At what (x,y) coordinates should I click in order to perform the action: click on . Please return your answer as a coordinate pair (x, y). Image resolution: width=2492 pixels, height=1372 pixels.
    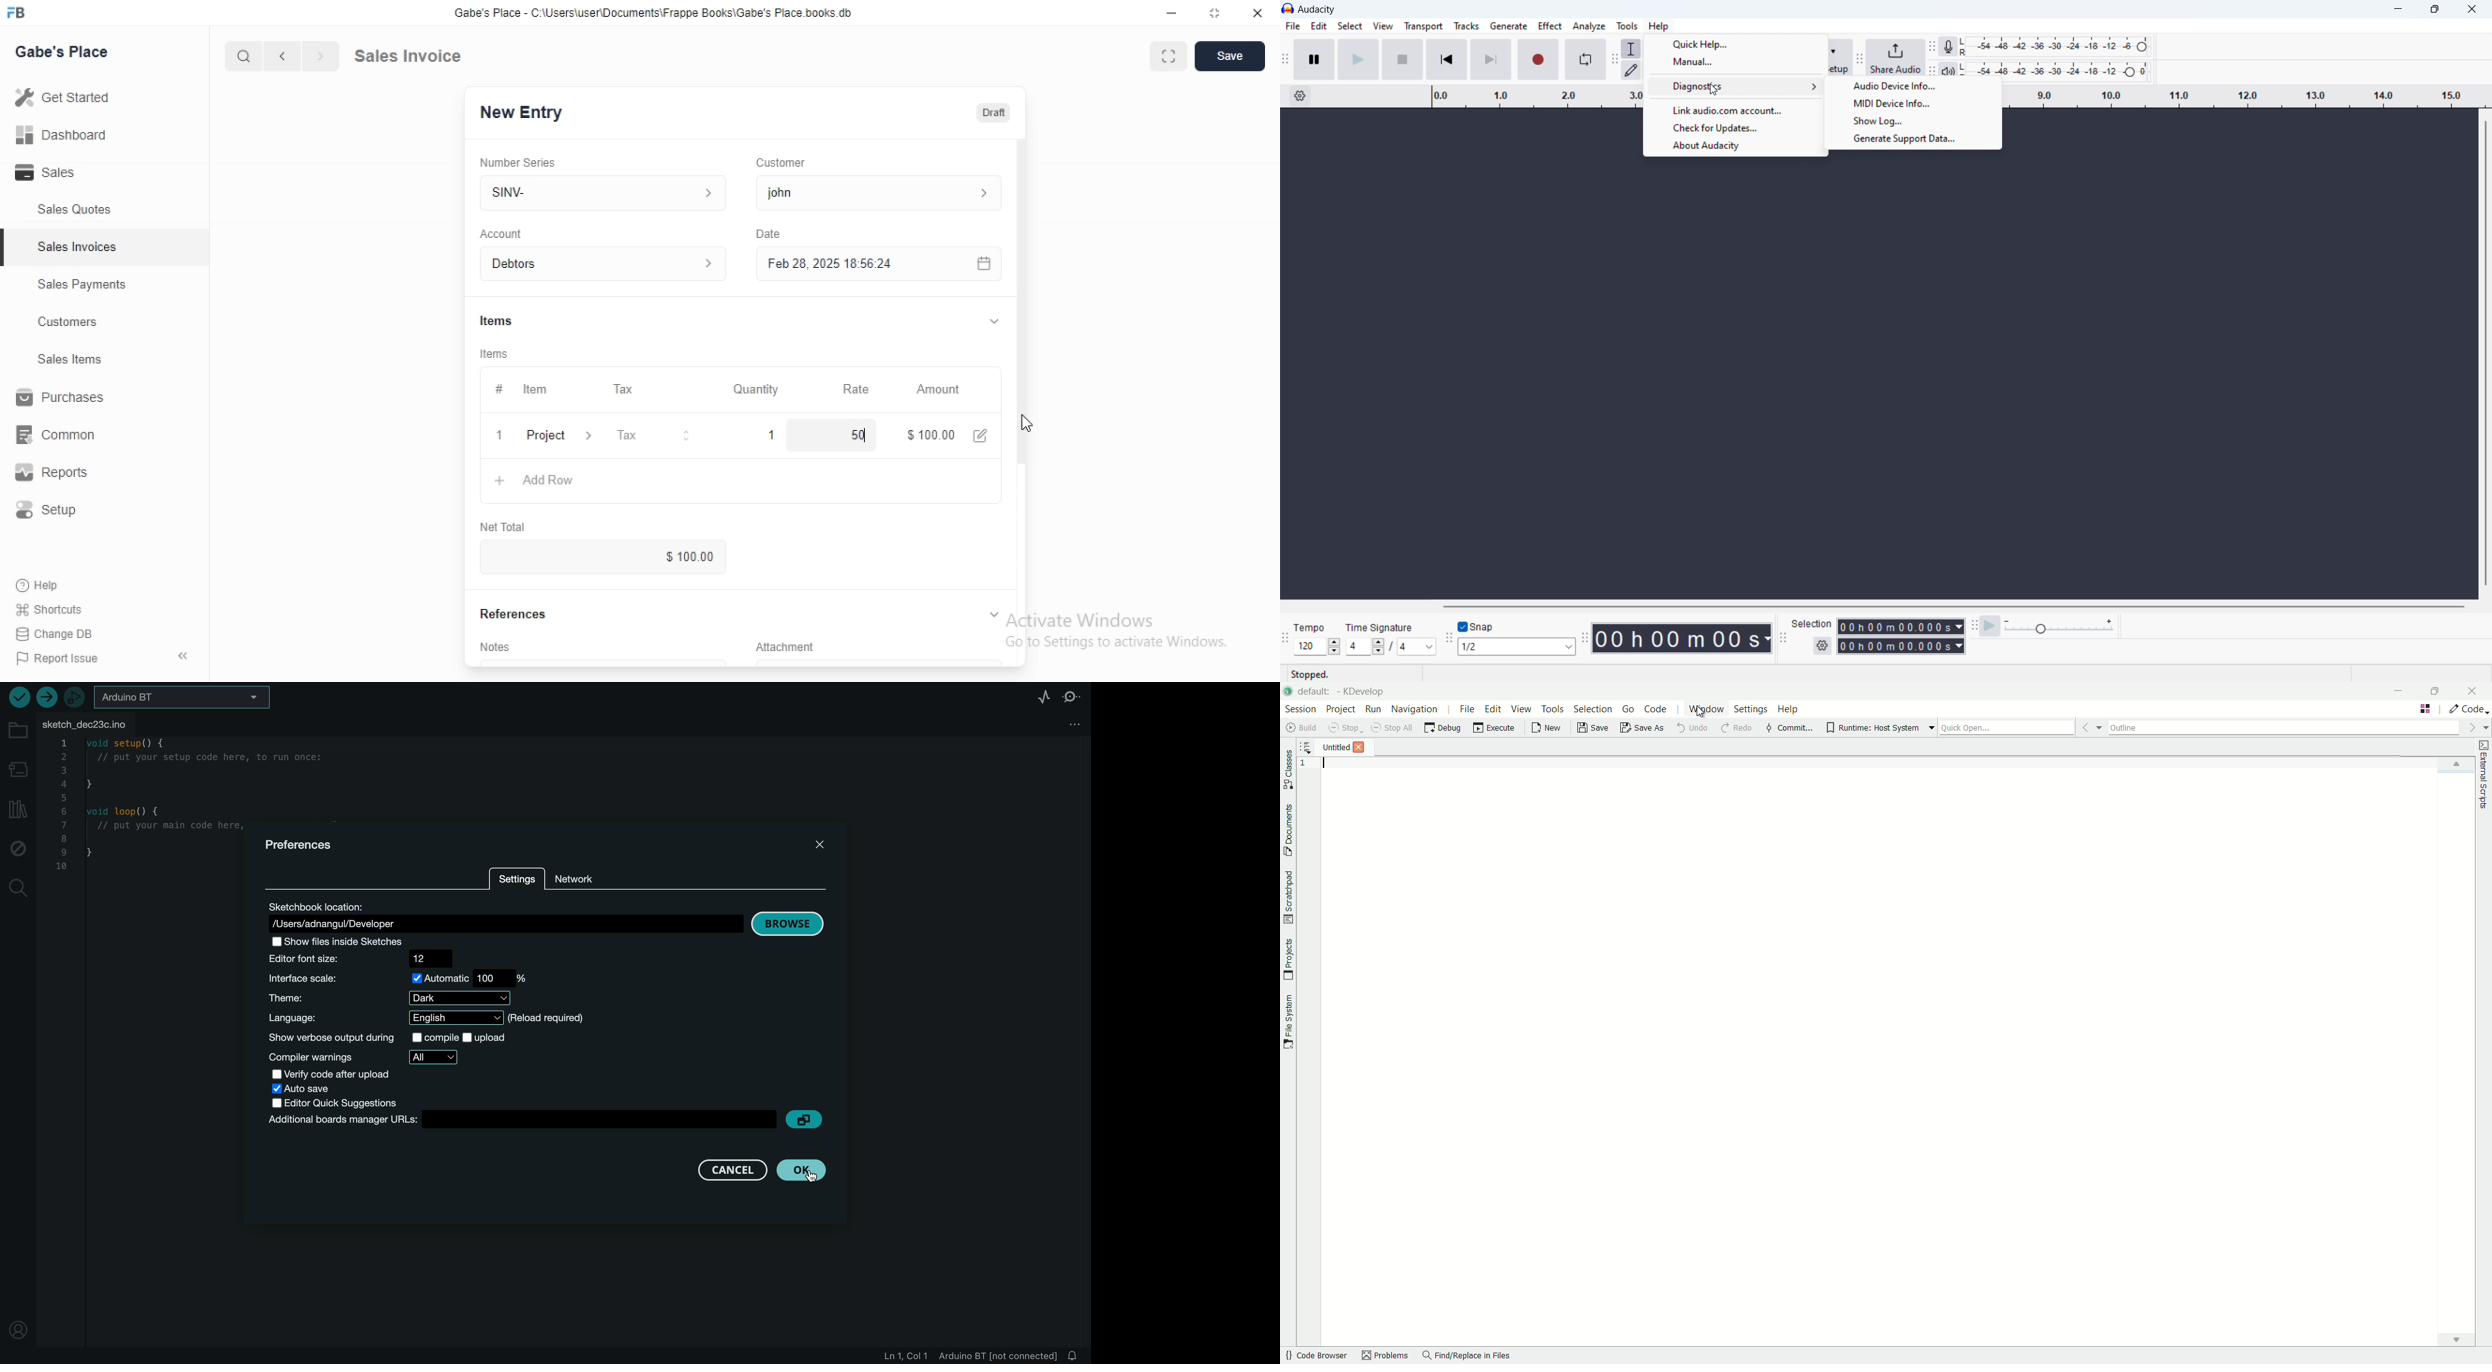
    Looking at the image, I should click on (499, 320).